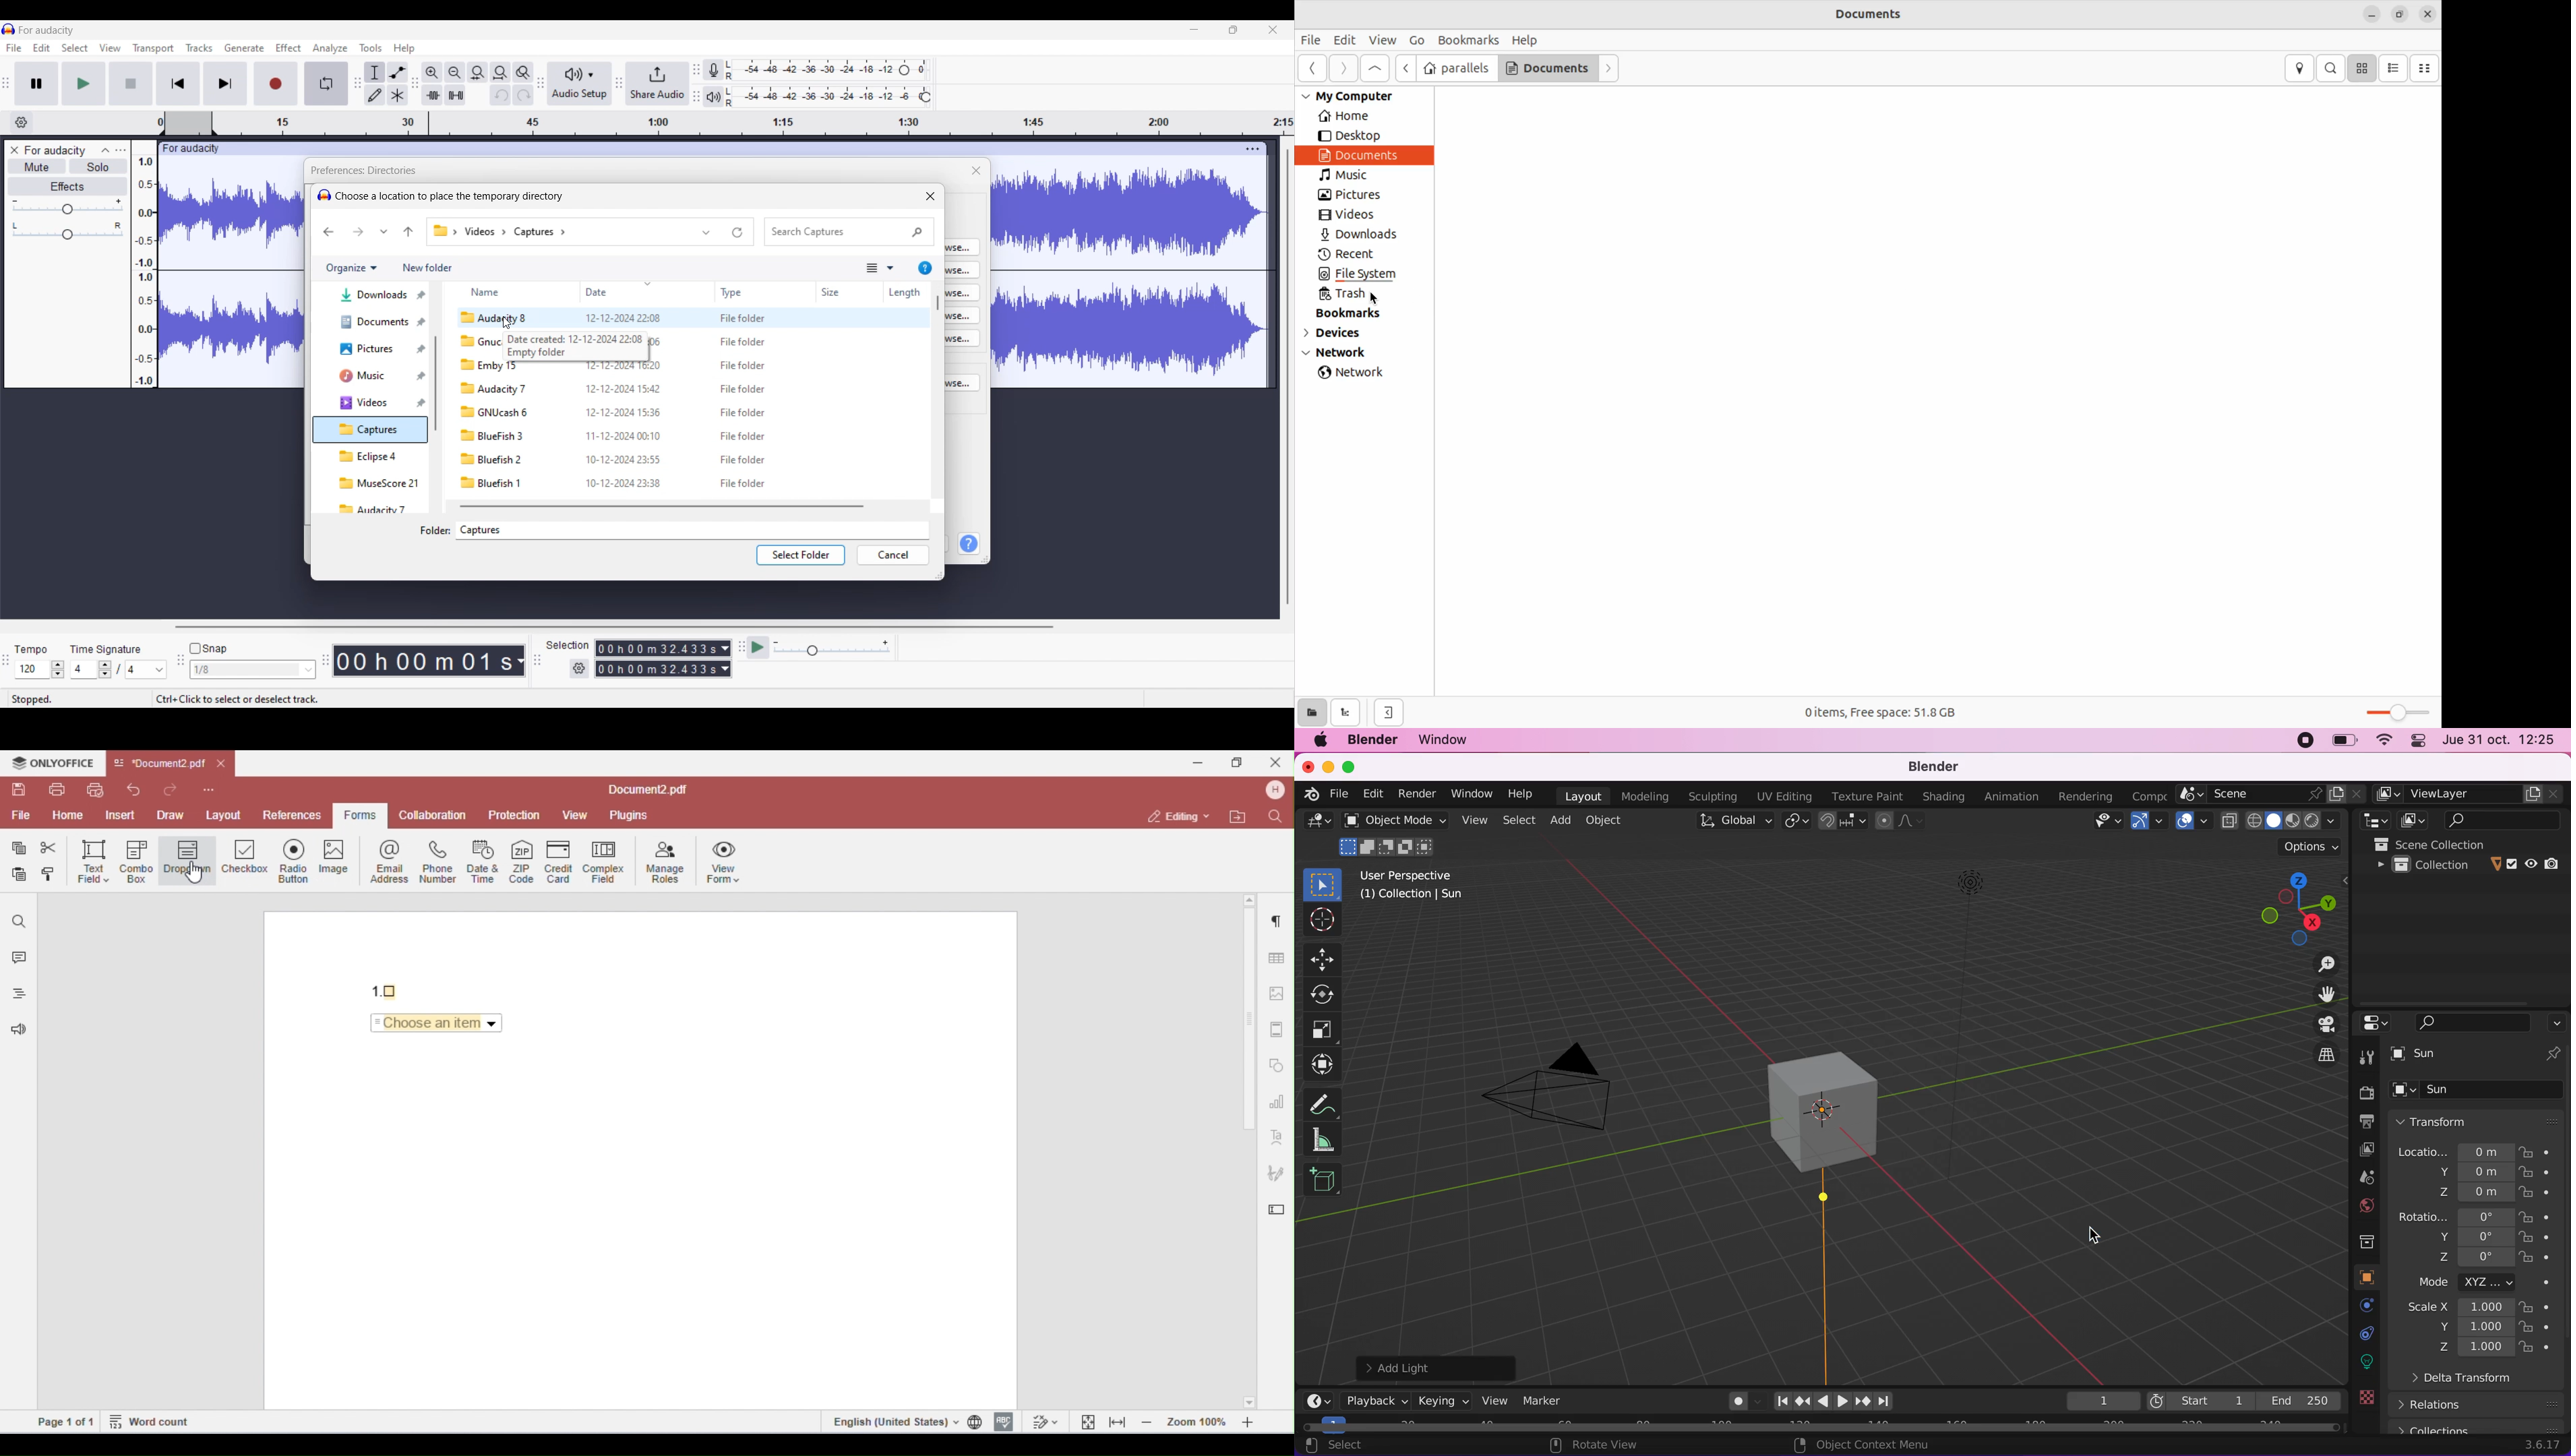 The height and width of the screenshot is (1456, 2576). Describe the element at coordinates (926, 97) in the screenshot. I see `Header to change playback level` at that location.